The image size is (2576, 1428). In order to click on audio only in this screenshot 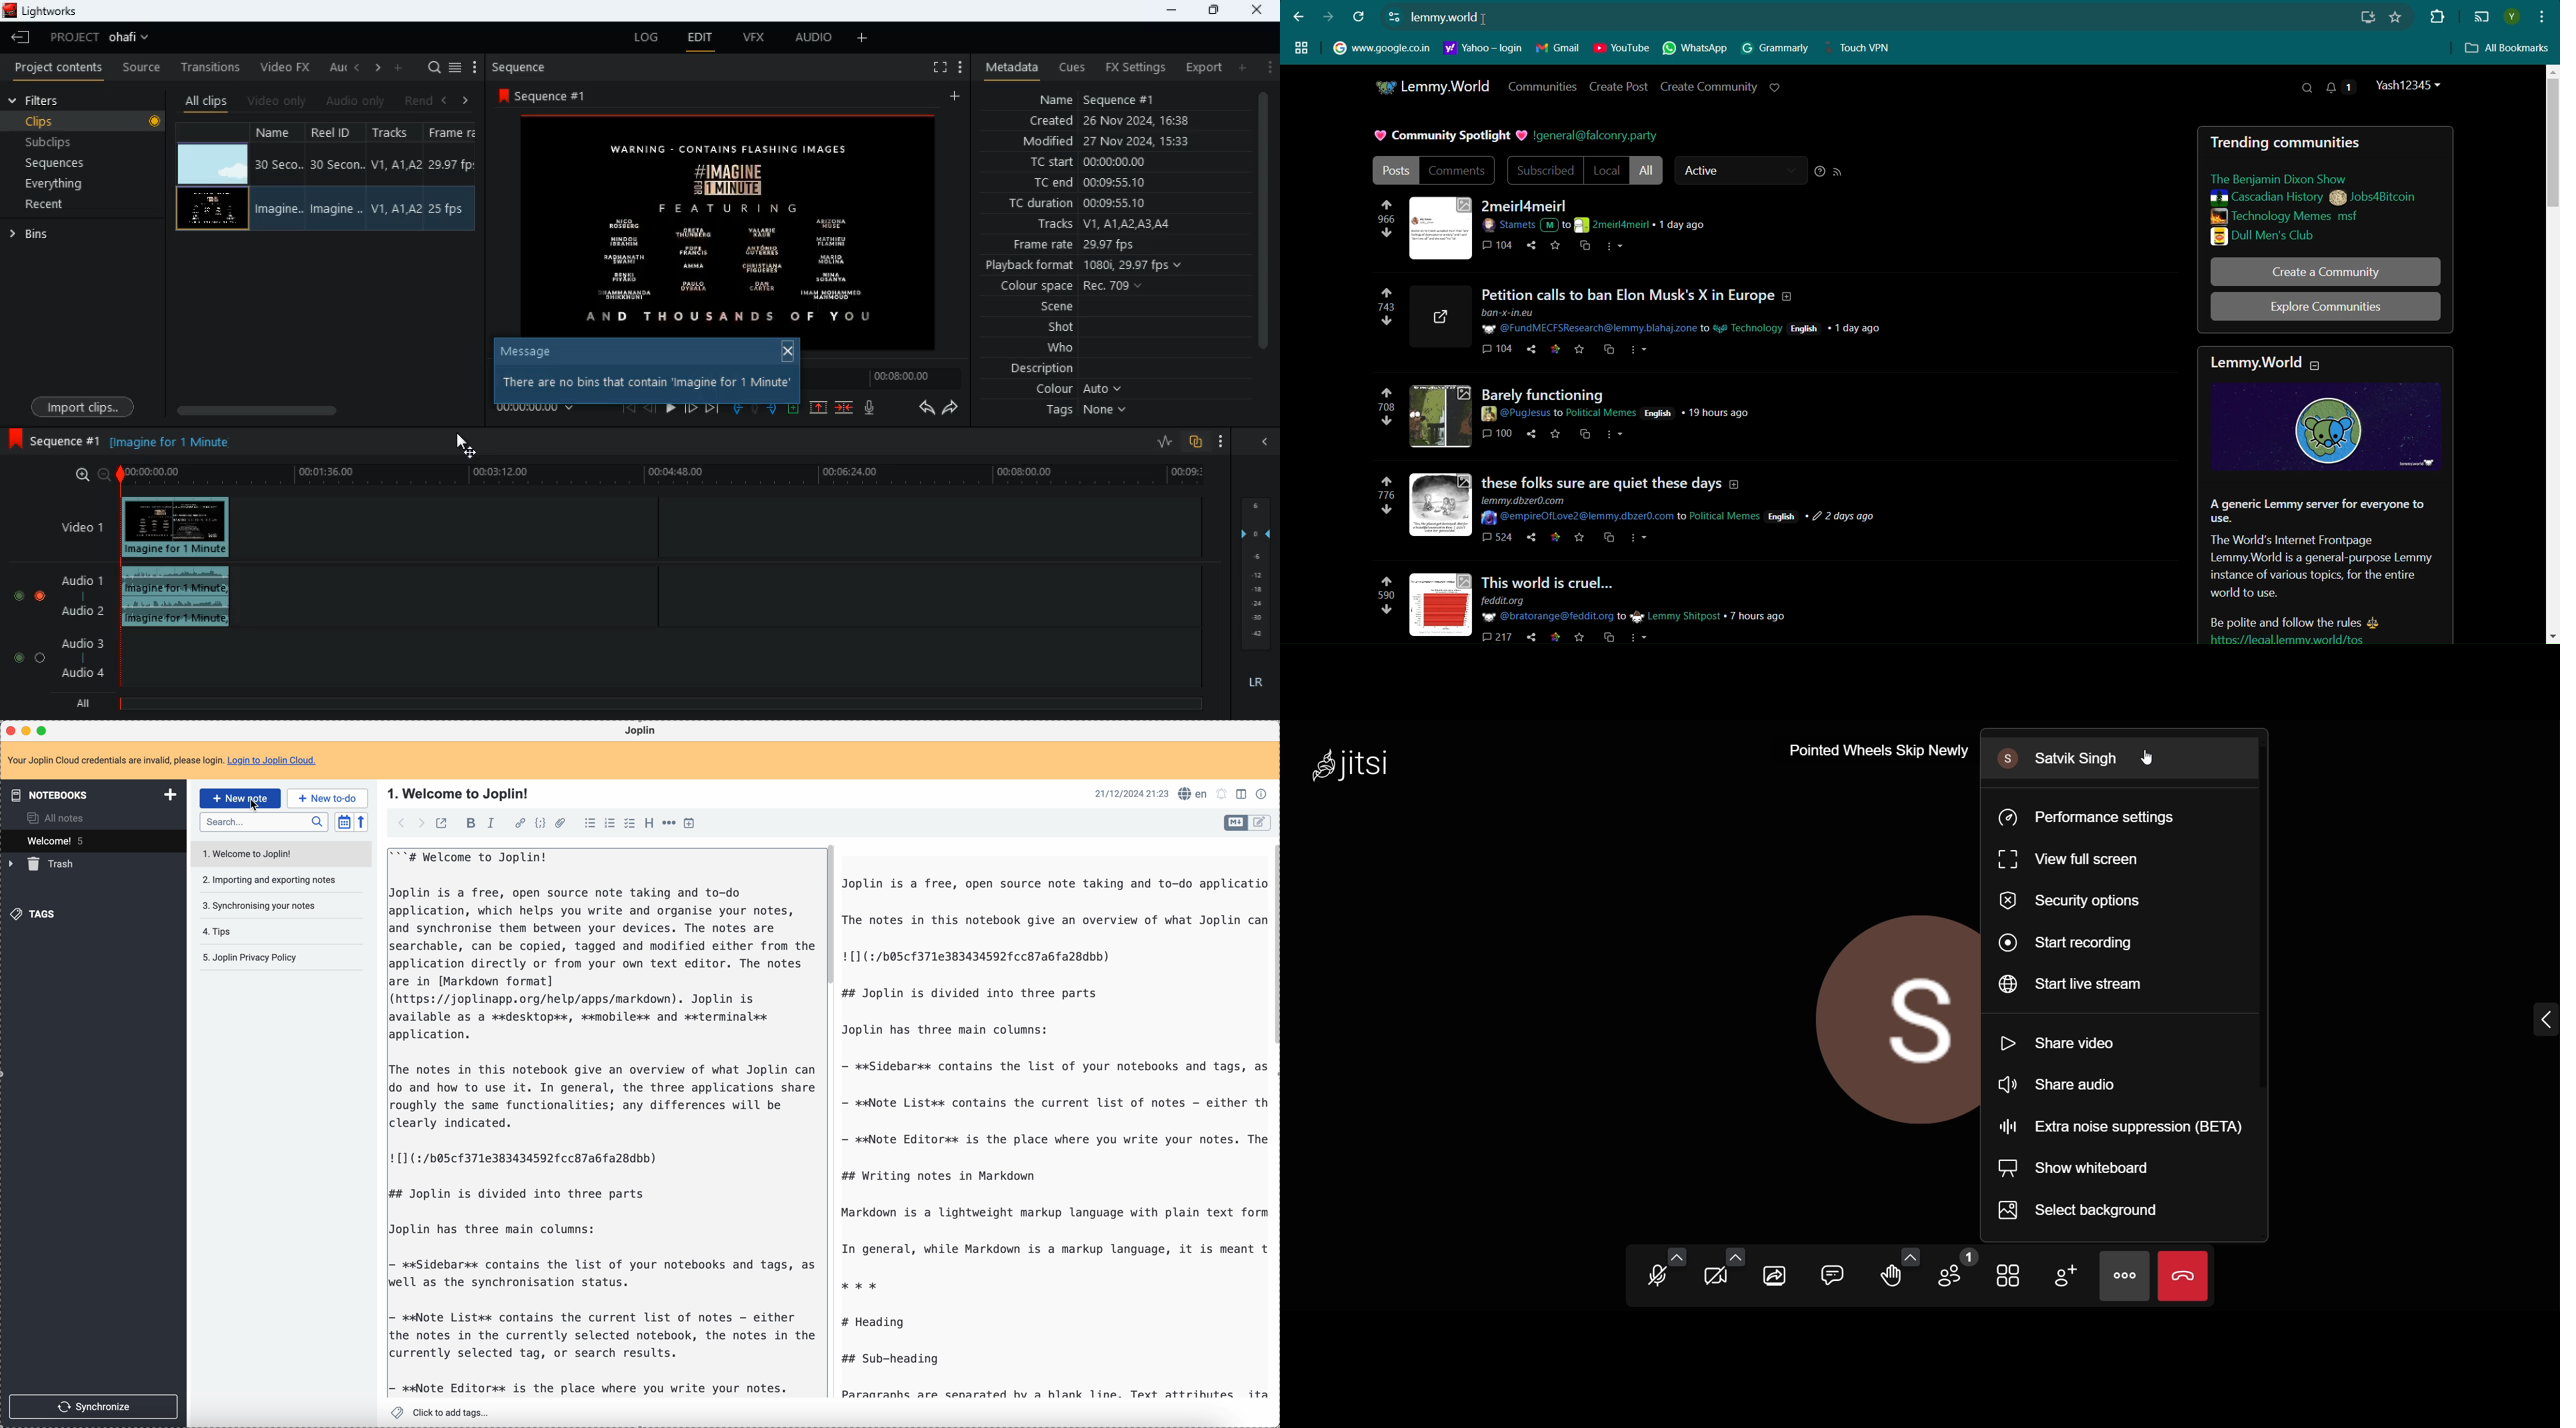, I will do `click(358, 101)`.